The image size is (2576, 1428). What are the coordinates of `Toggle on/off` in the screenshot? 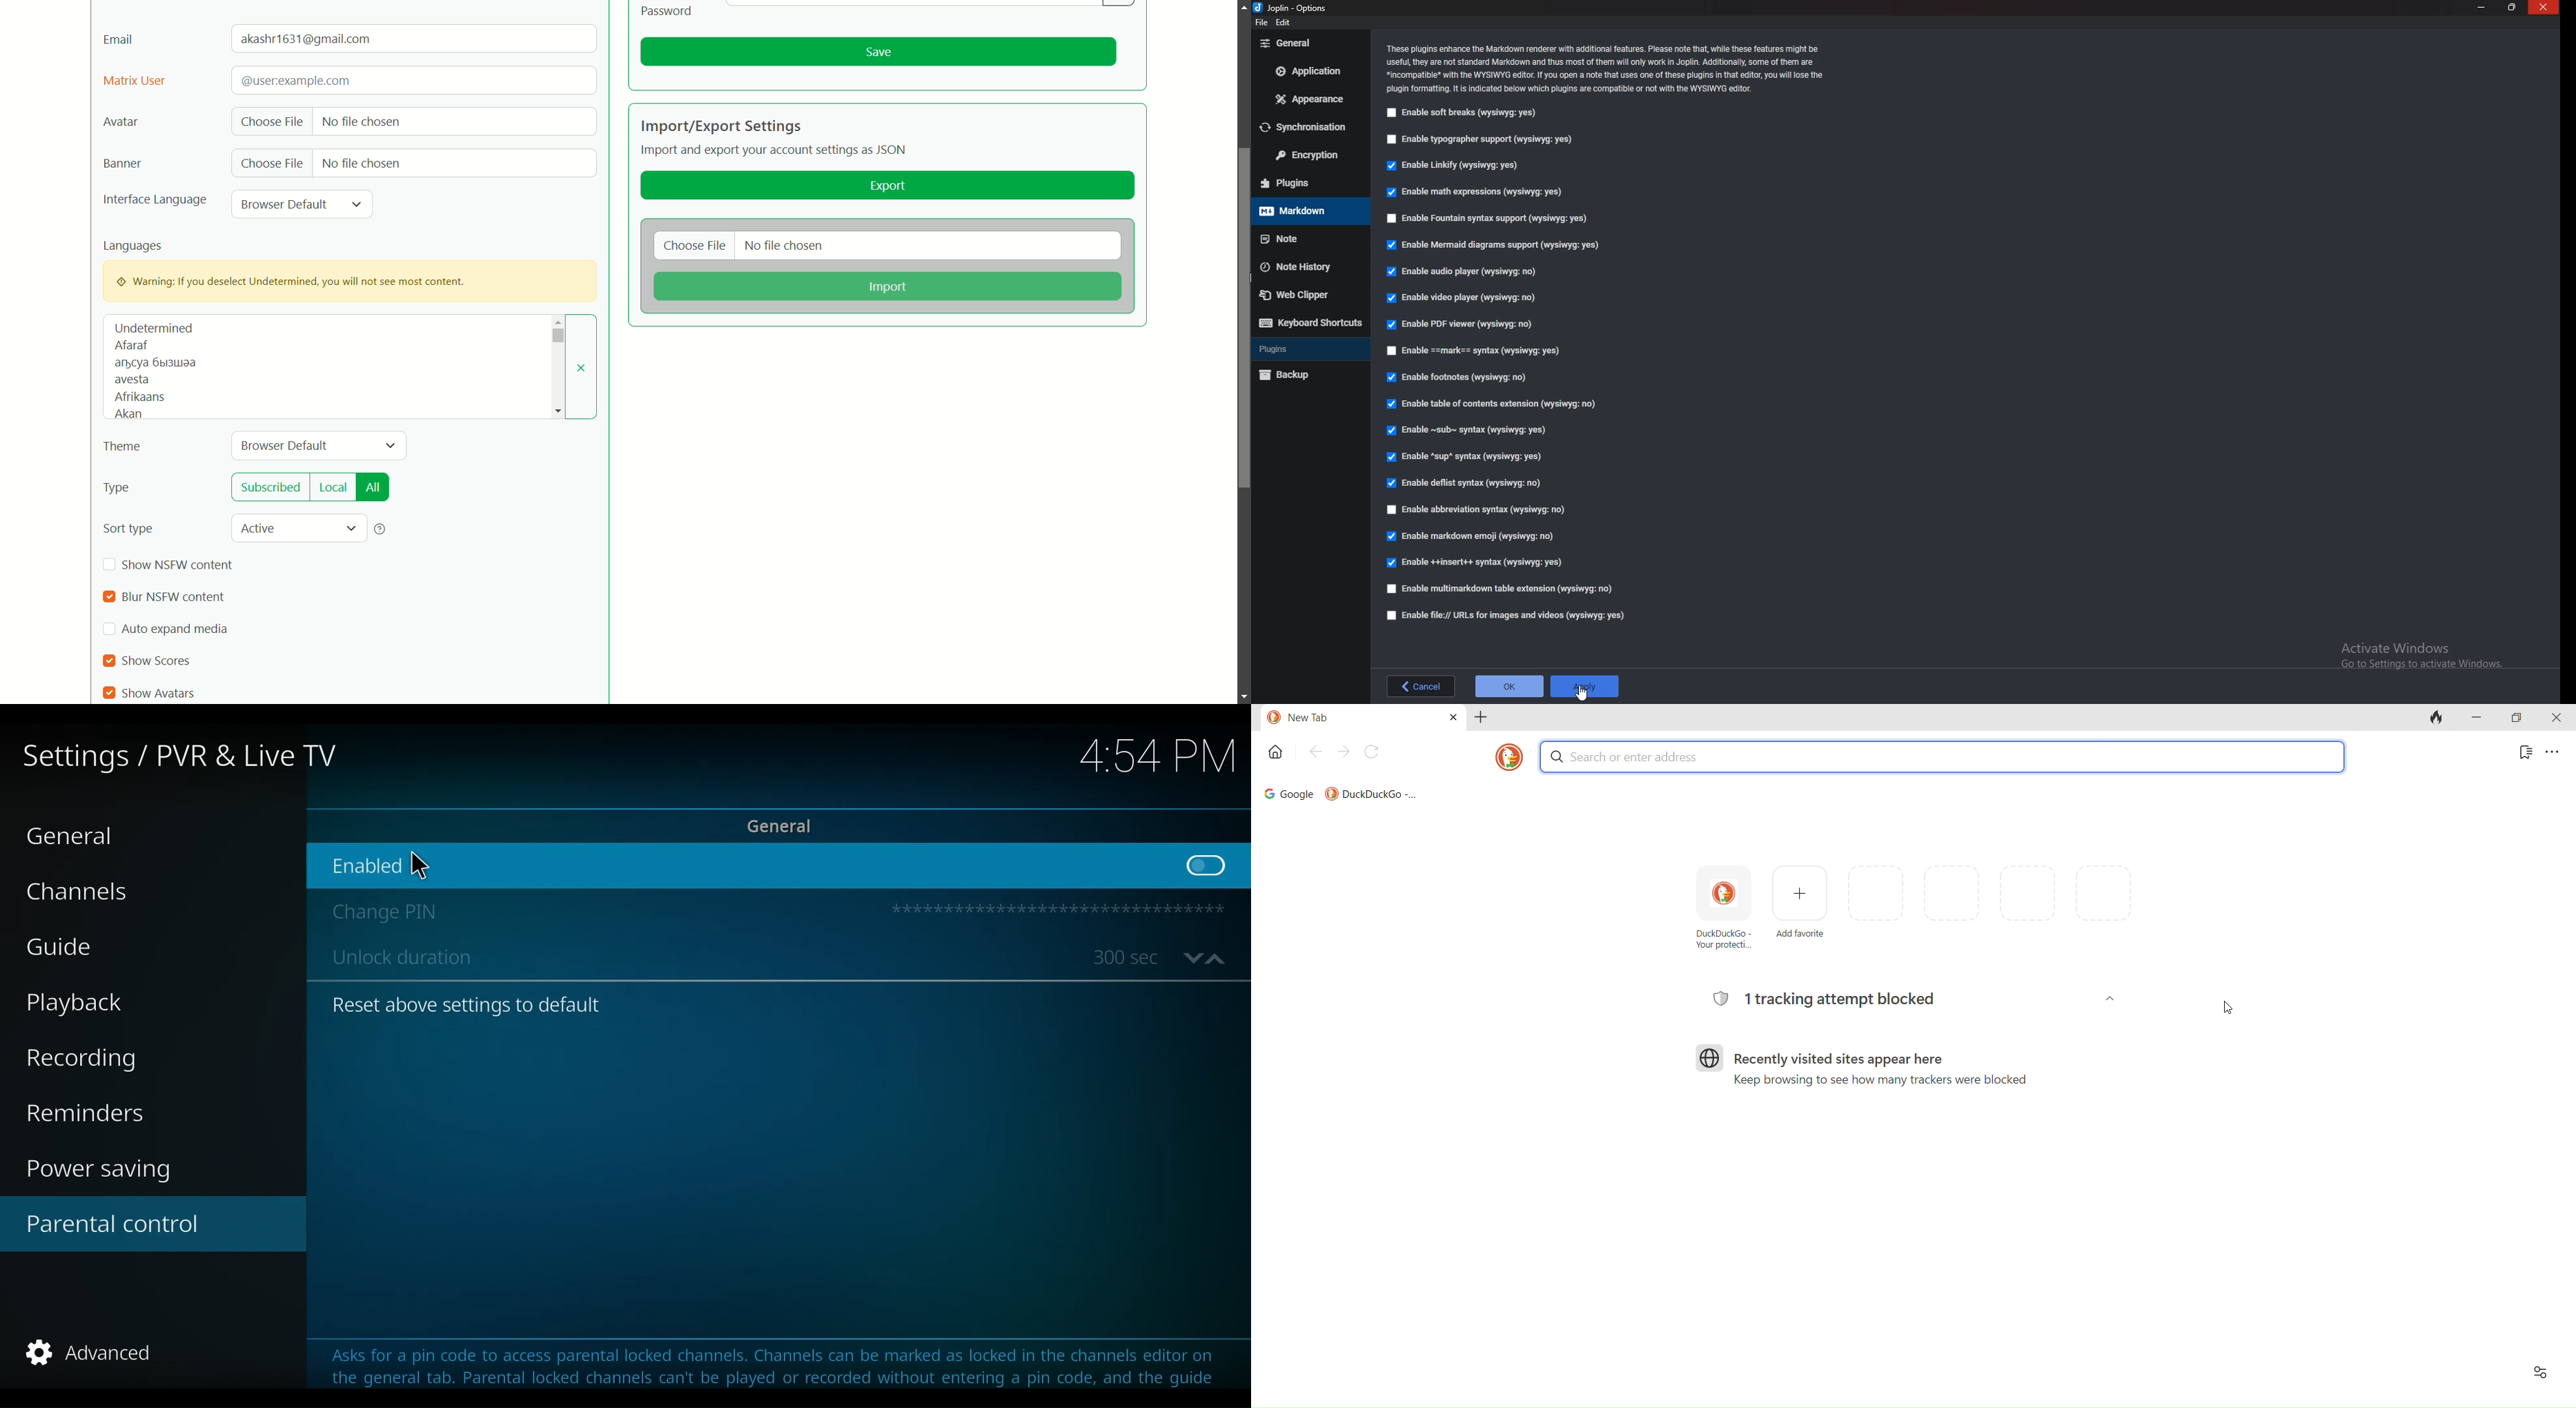 It's located at (1211, 866).